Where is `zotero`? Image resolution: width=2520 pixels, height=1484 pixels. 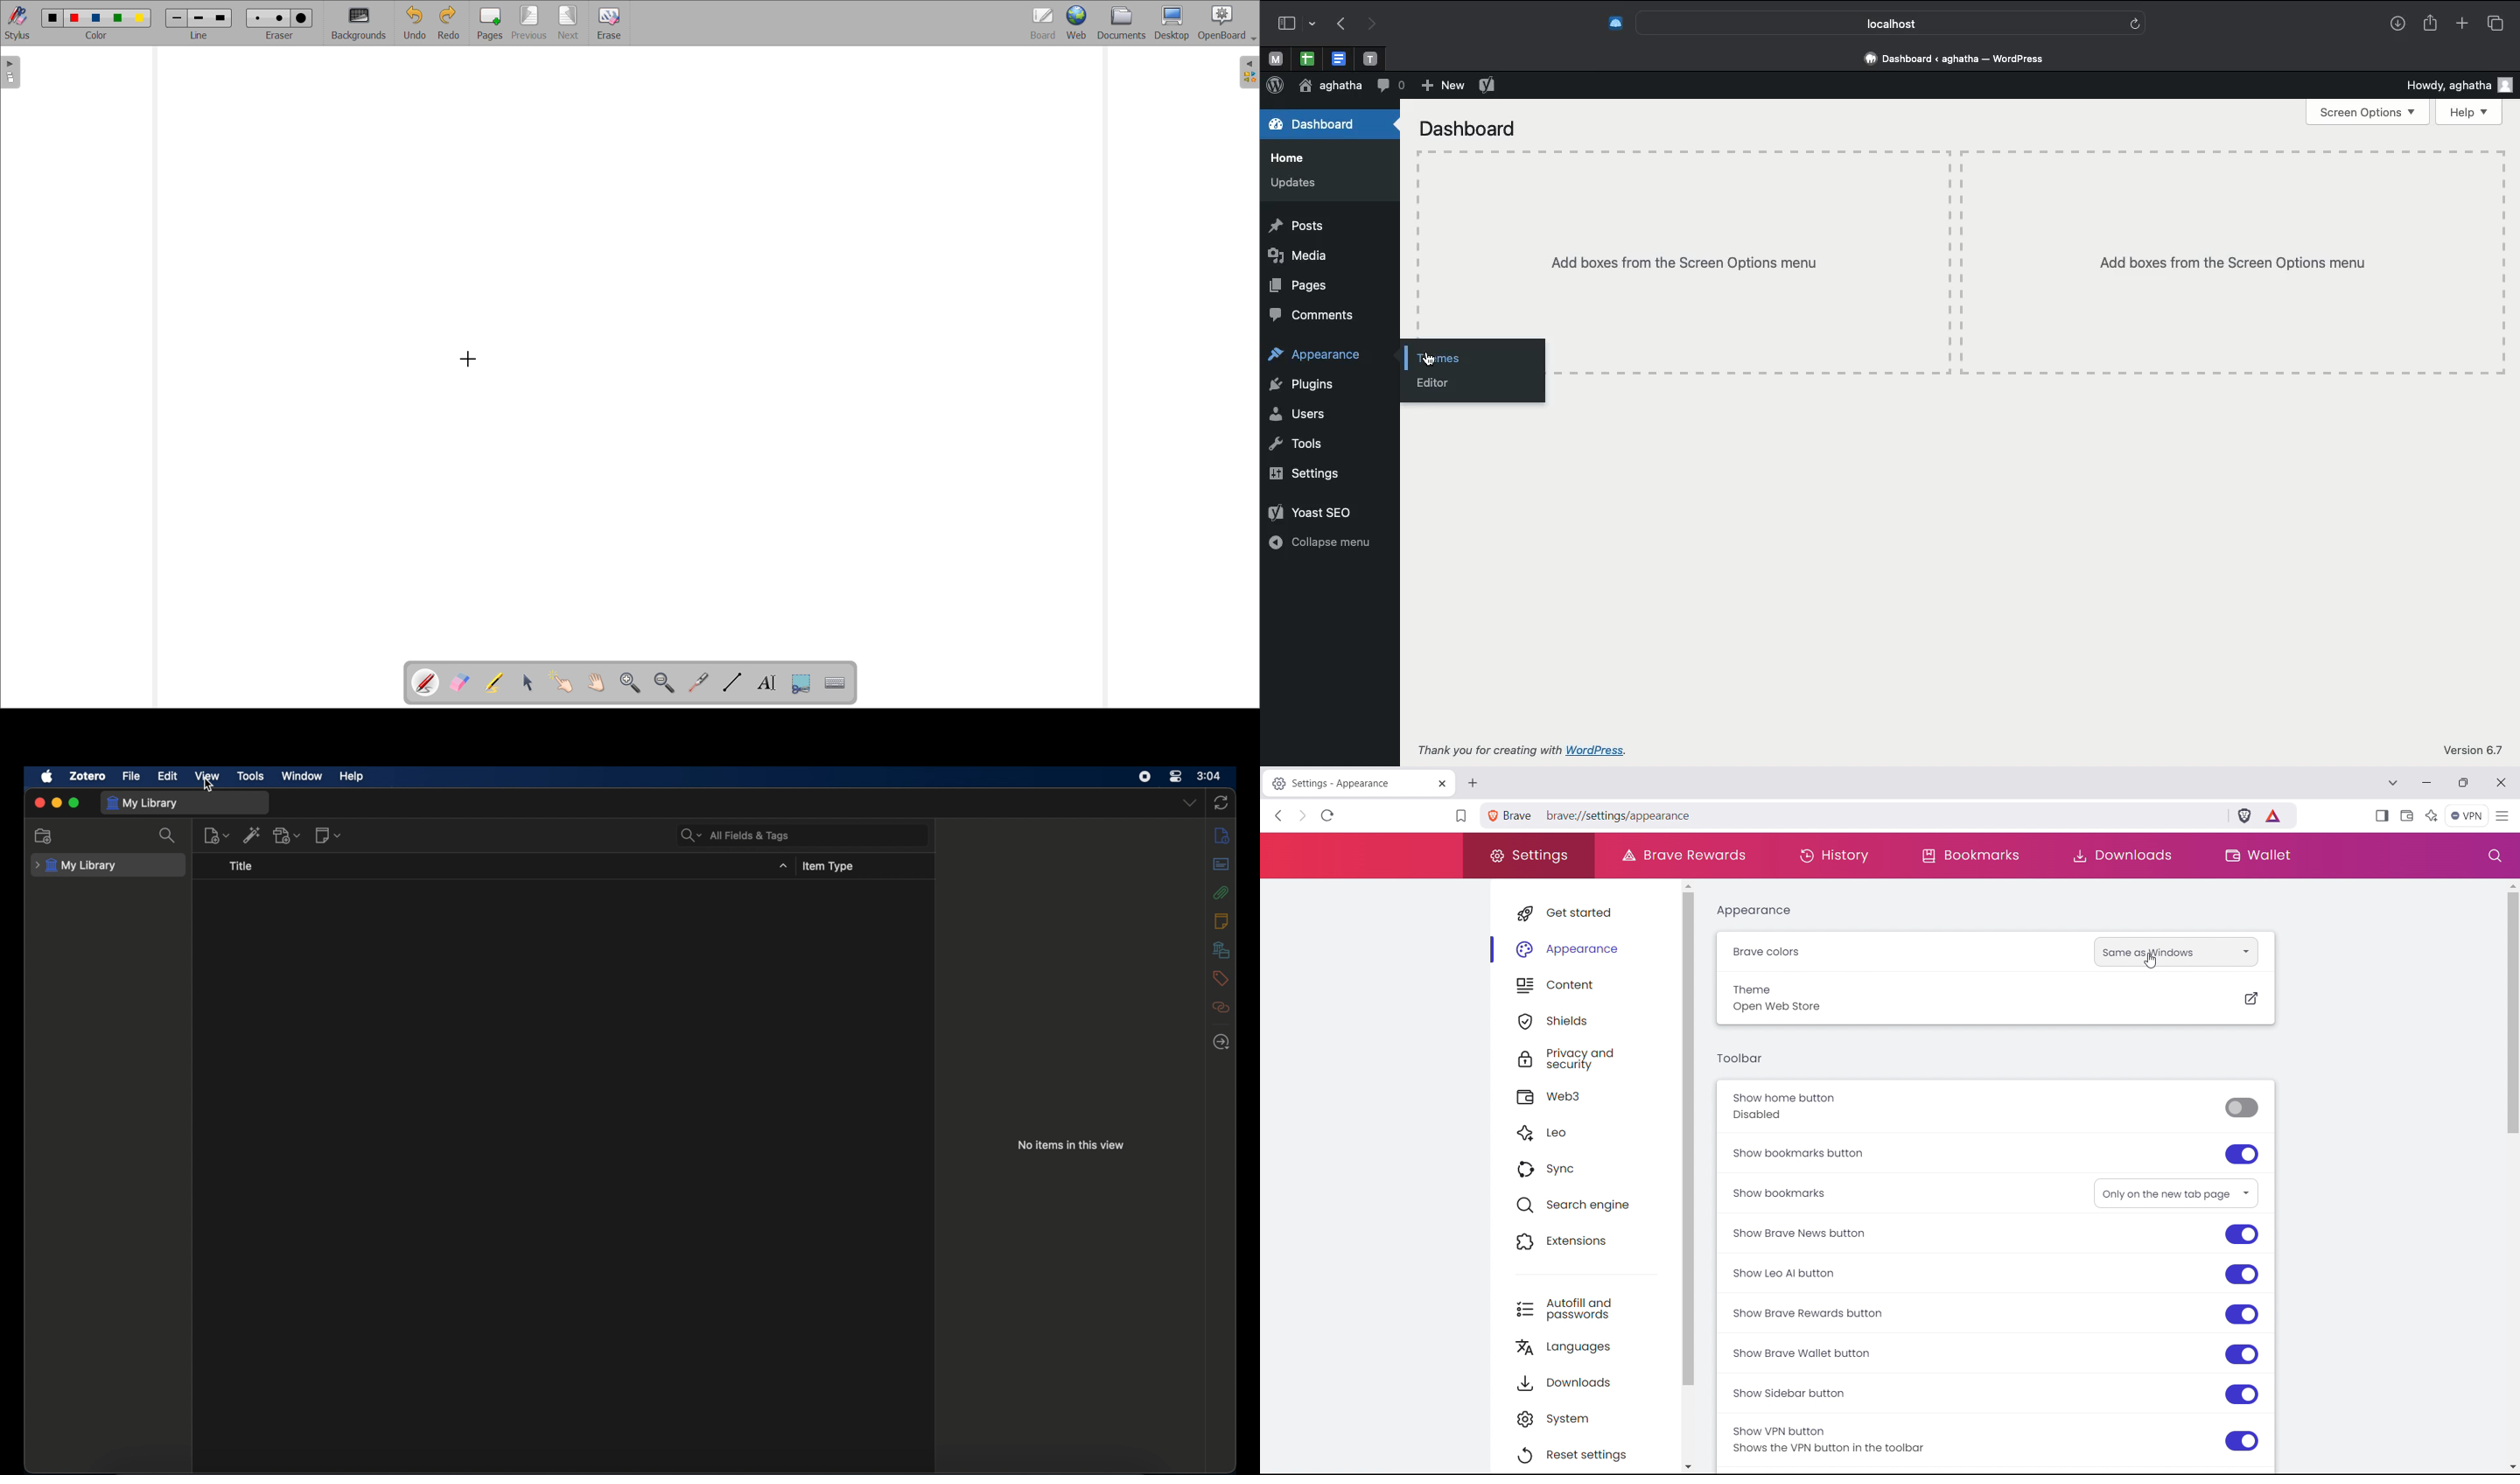 zotero is located at coordinates (89, 776).